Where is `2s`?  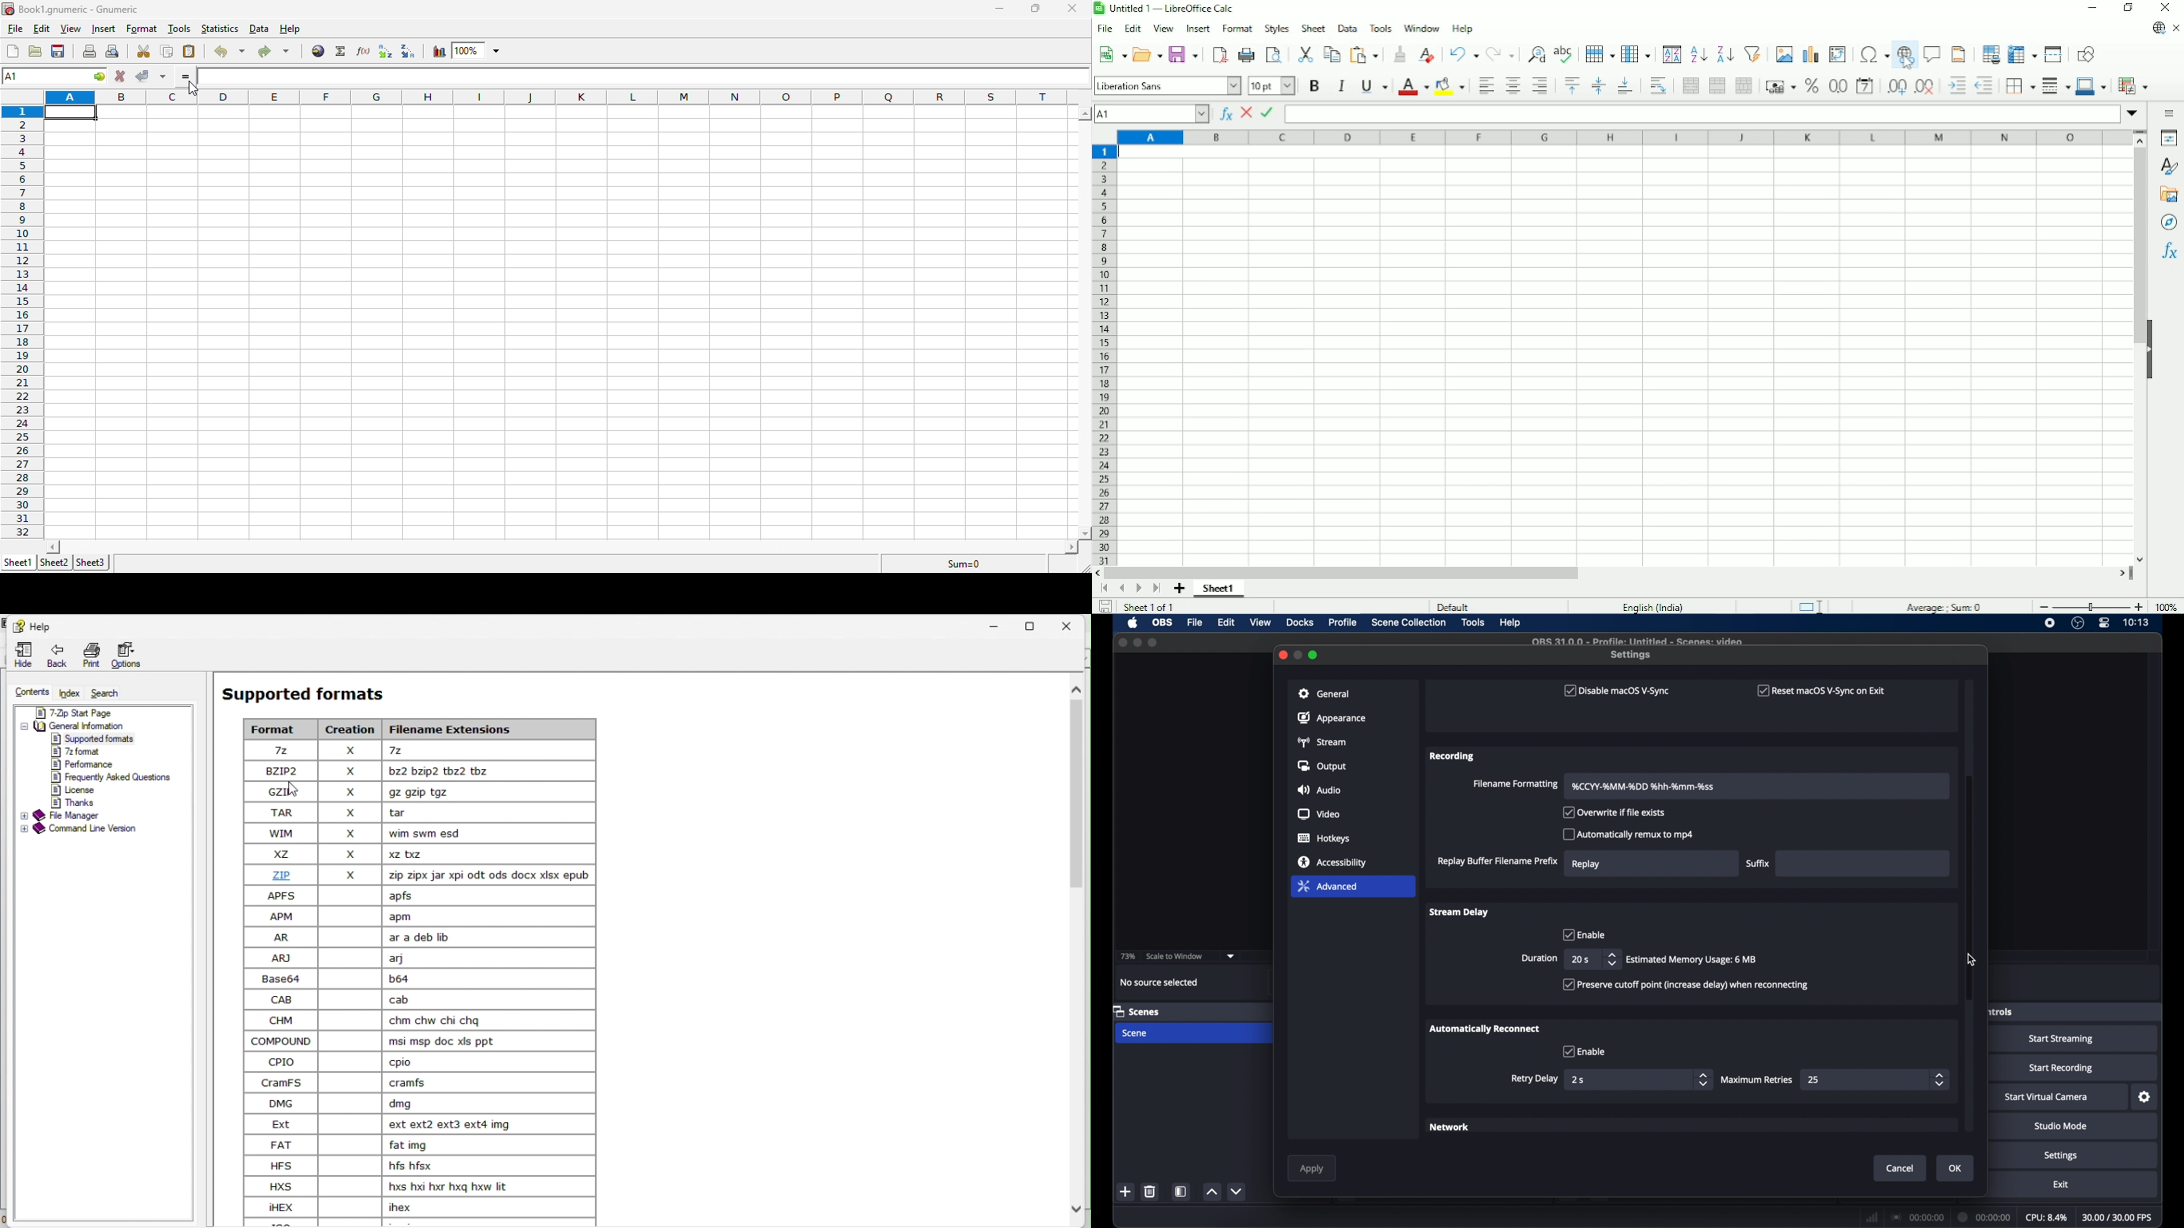
2s is located at coordinates (1579, 1080).